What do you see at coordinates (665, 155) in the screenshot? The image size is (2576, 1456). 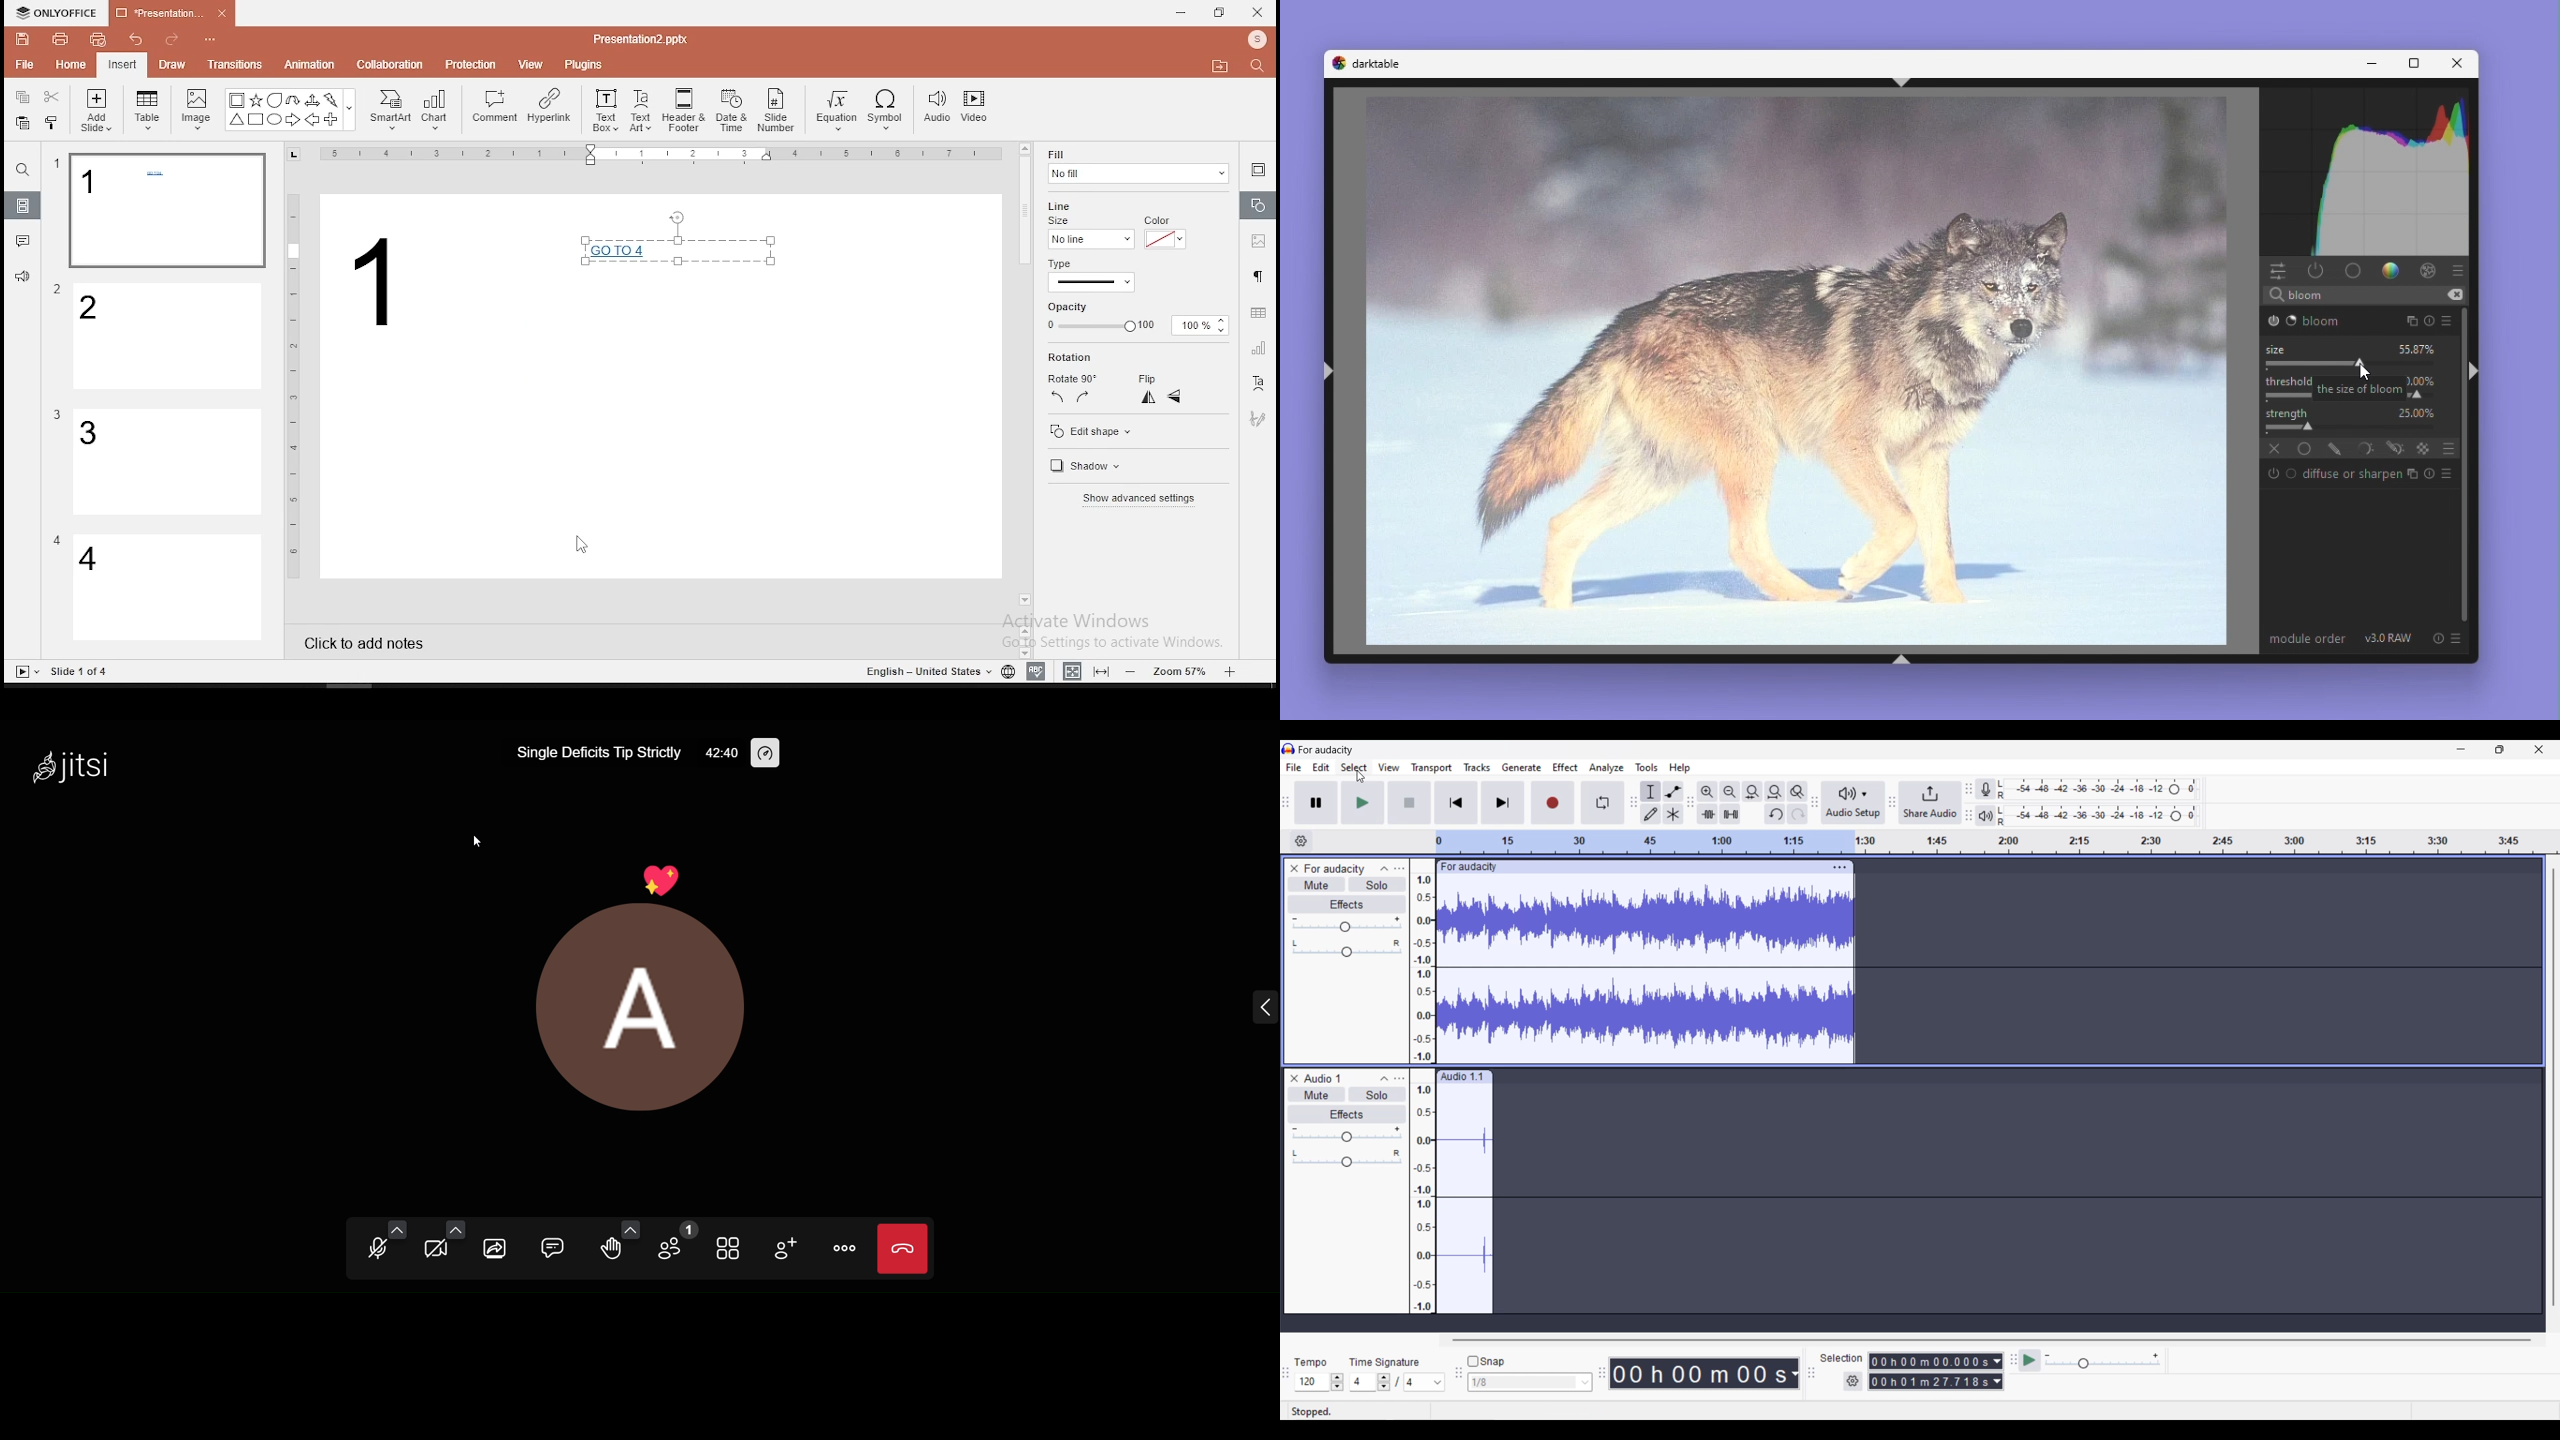 I see `` at bounding box center [665, 155].